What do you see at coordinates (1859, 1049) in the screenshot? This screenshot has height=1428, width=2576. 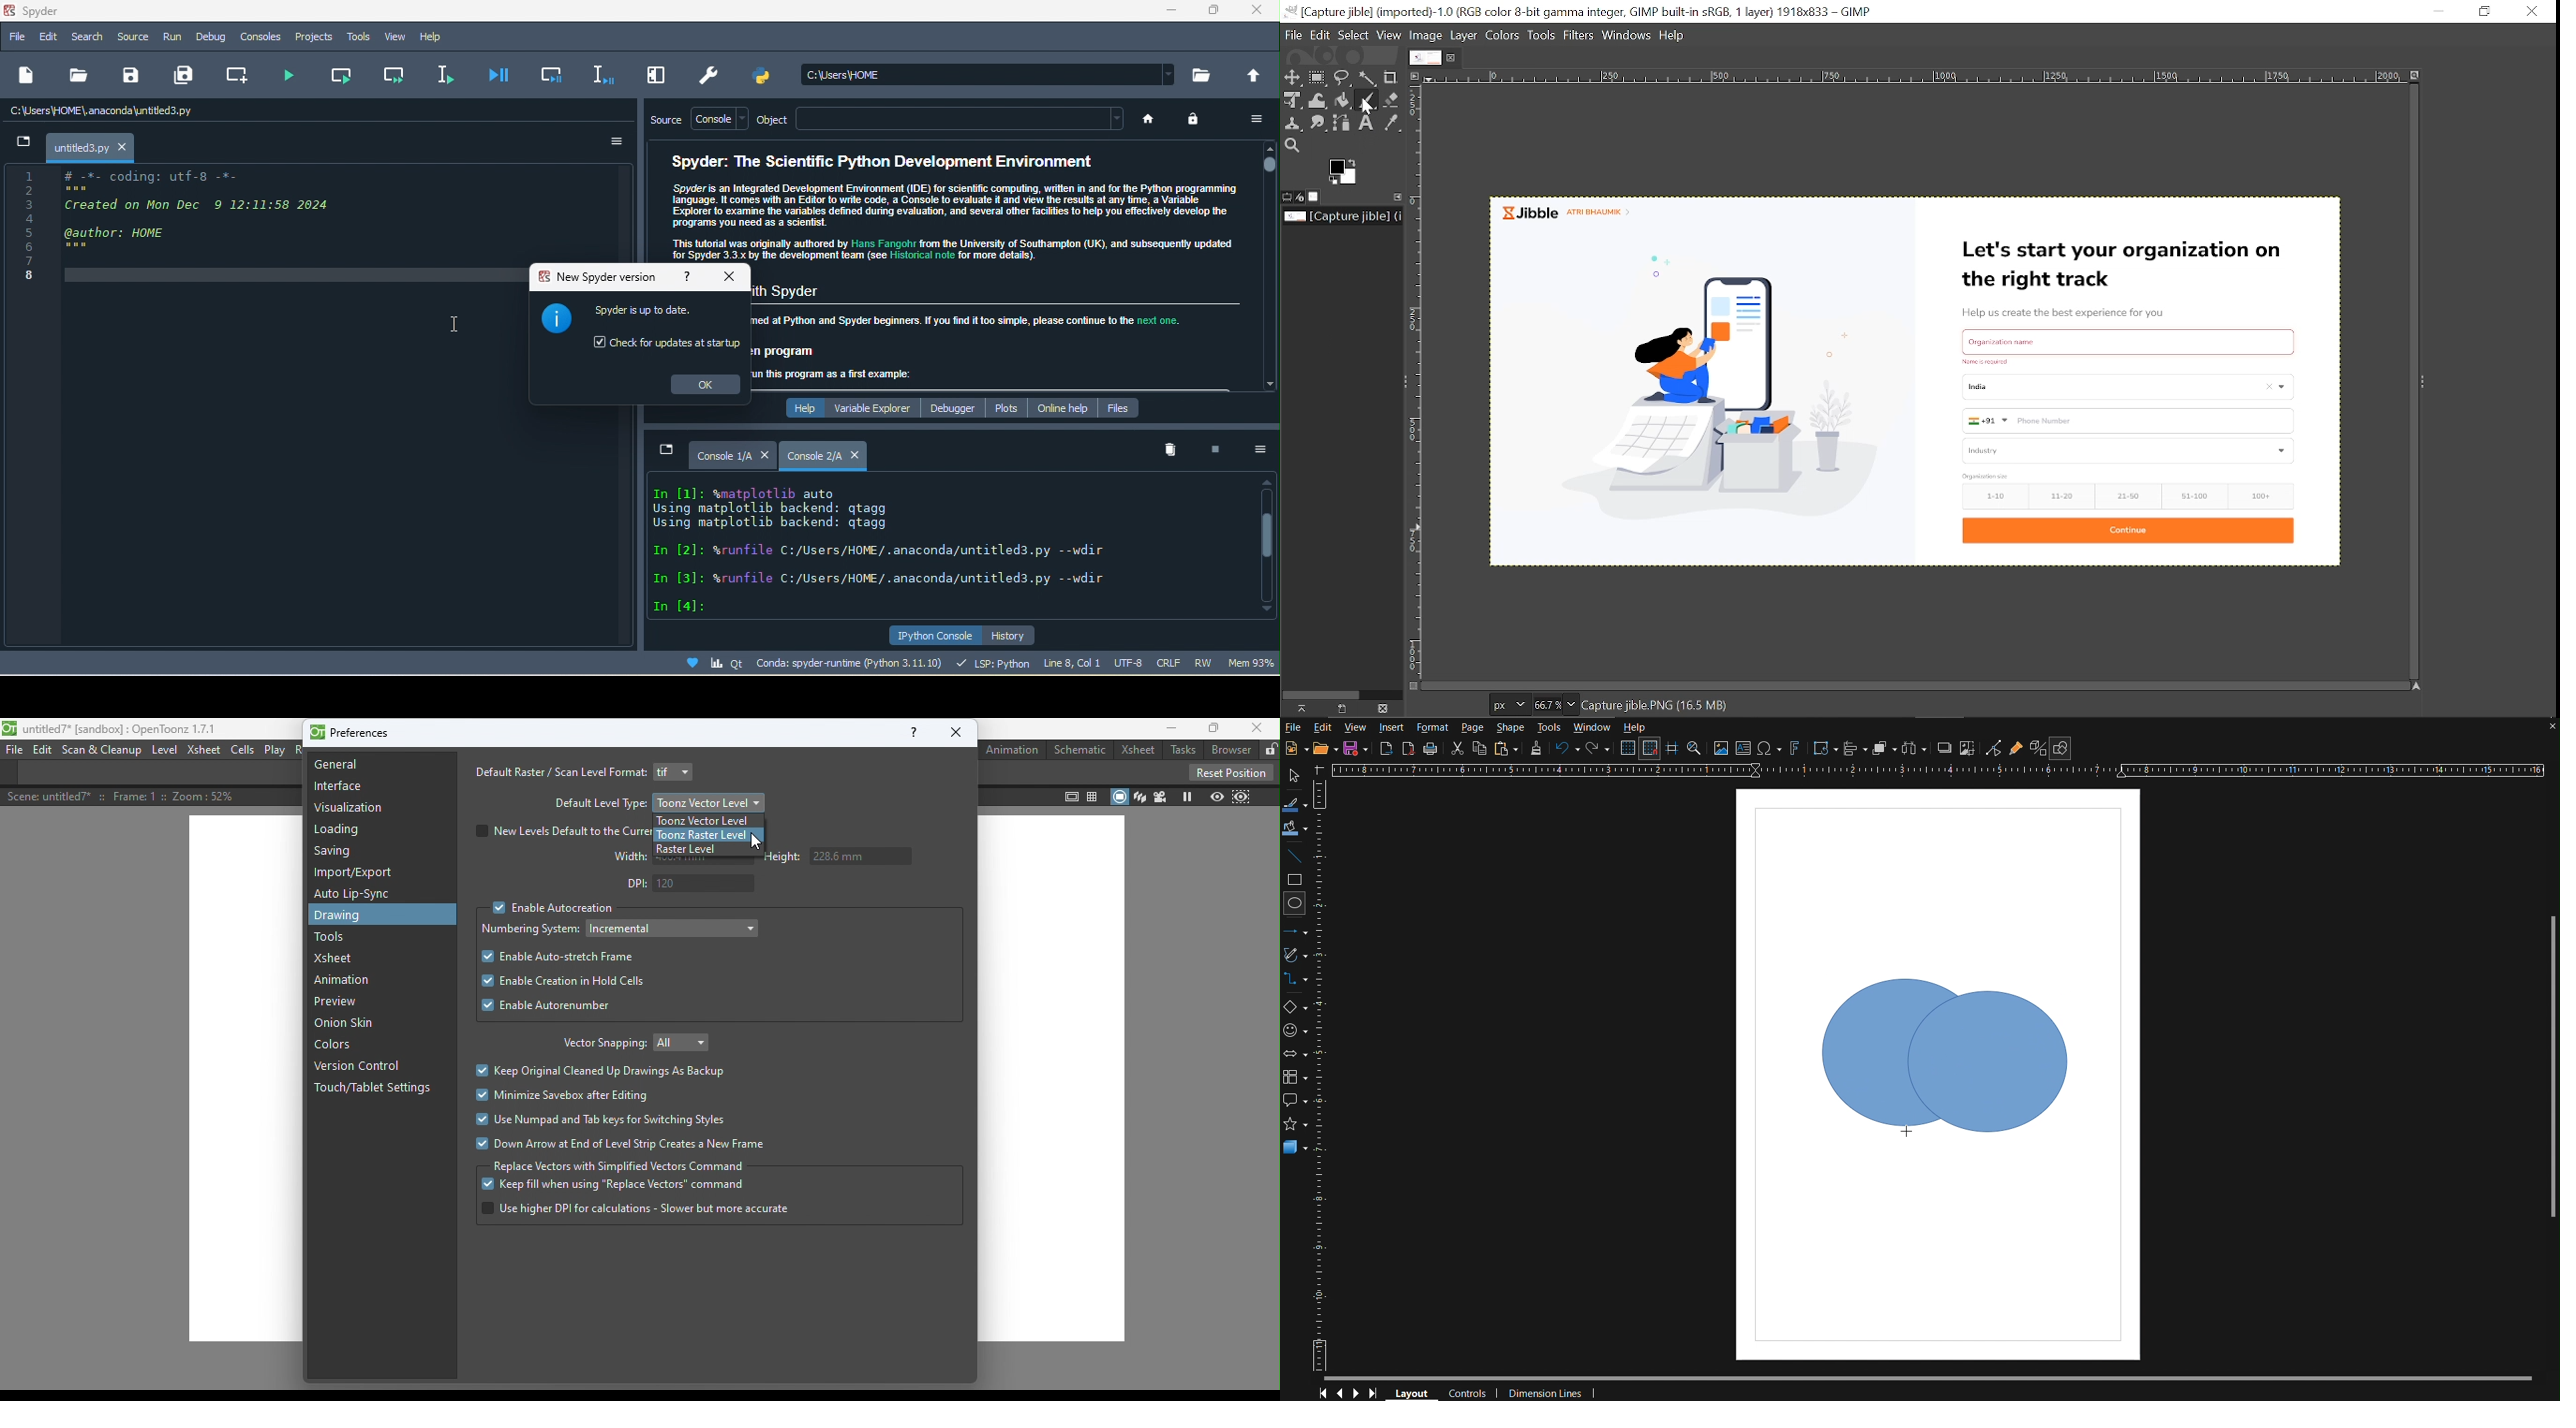 I see `Shape Box` at bounding box center [1859, 1049].